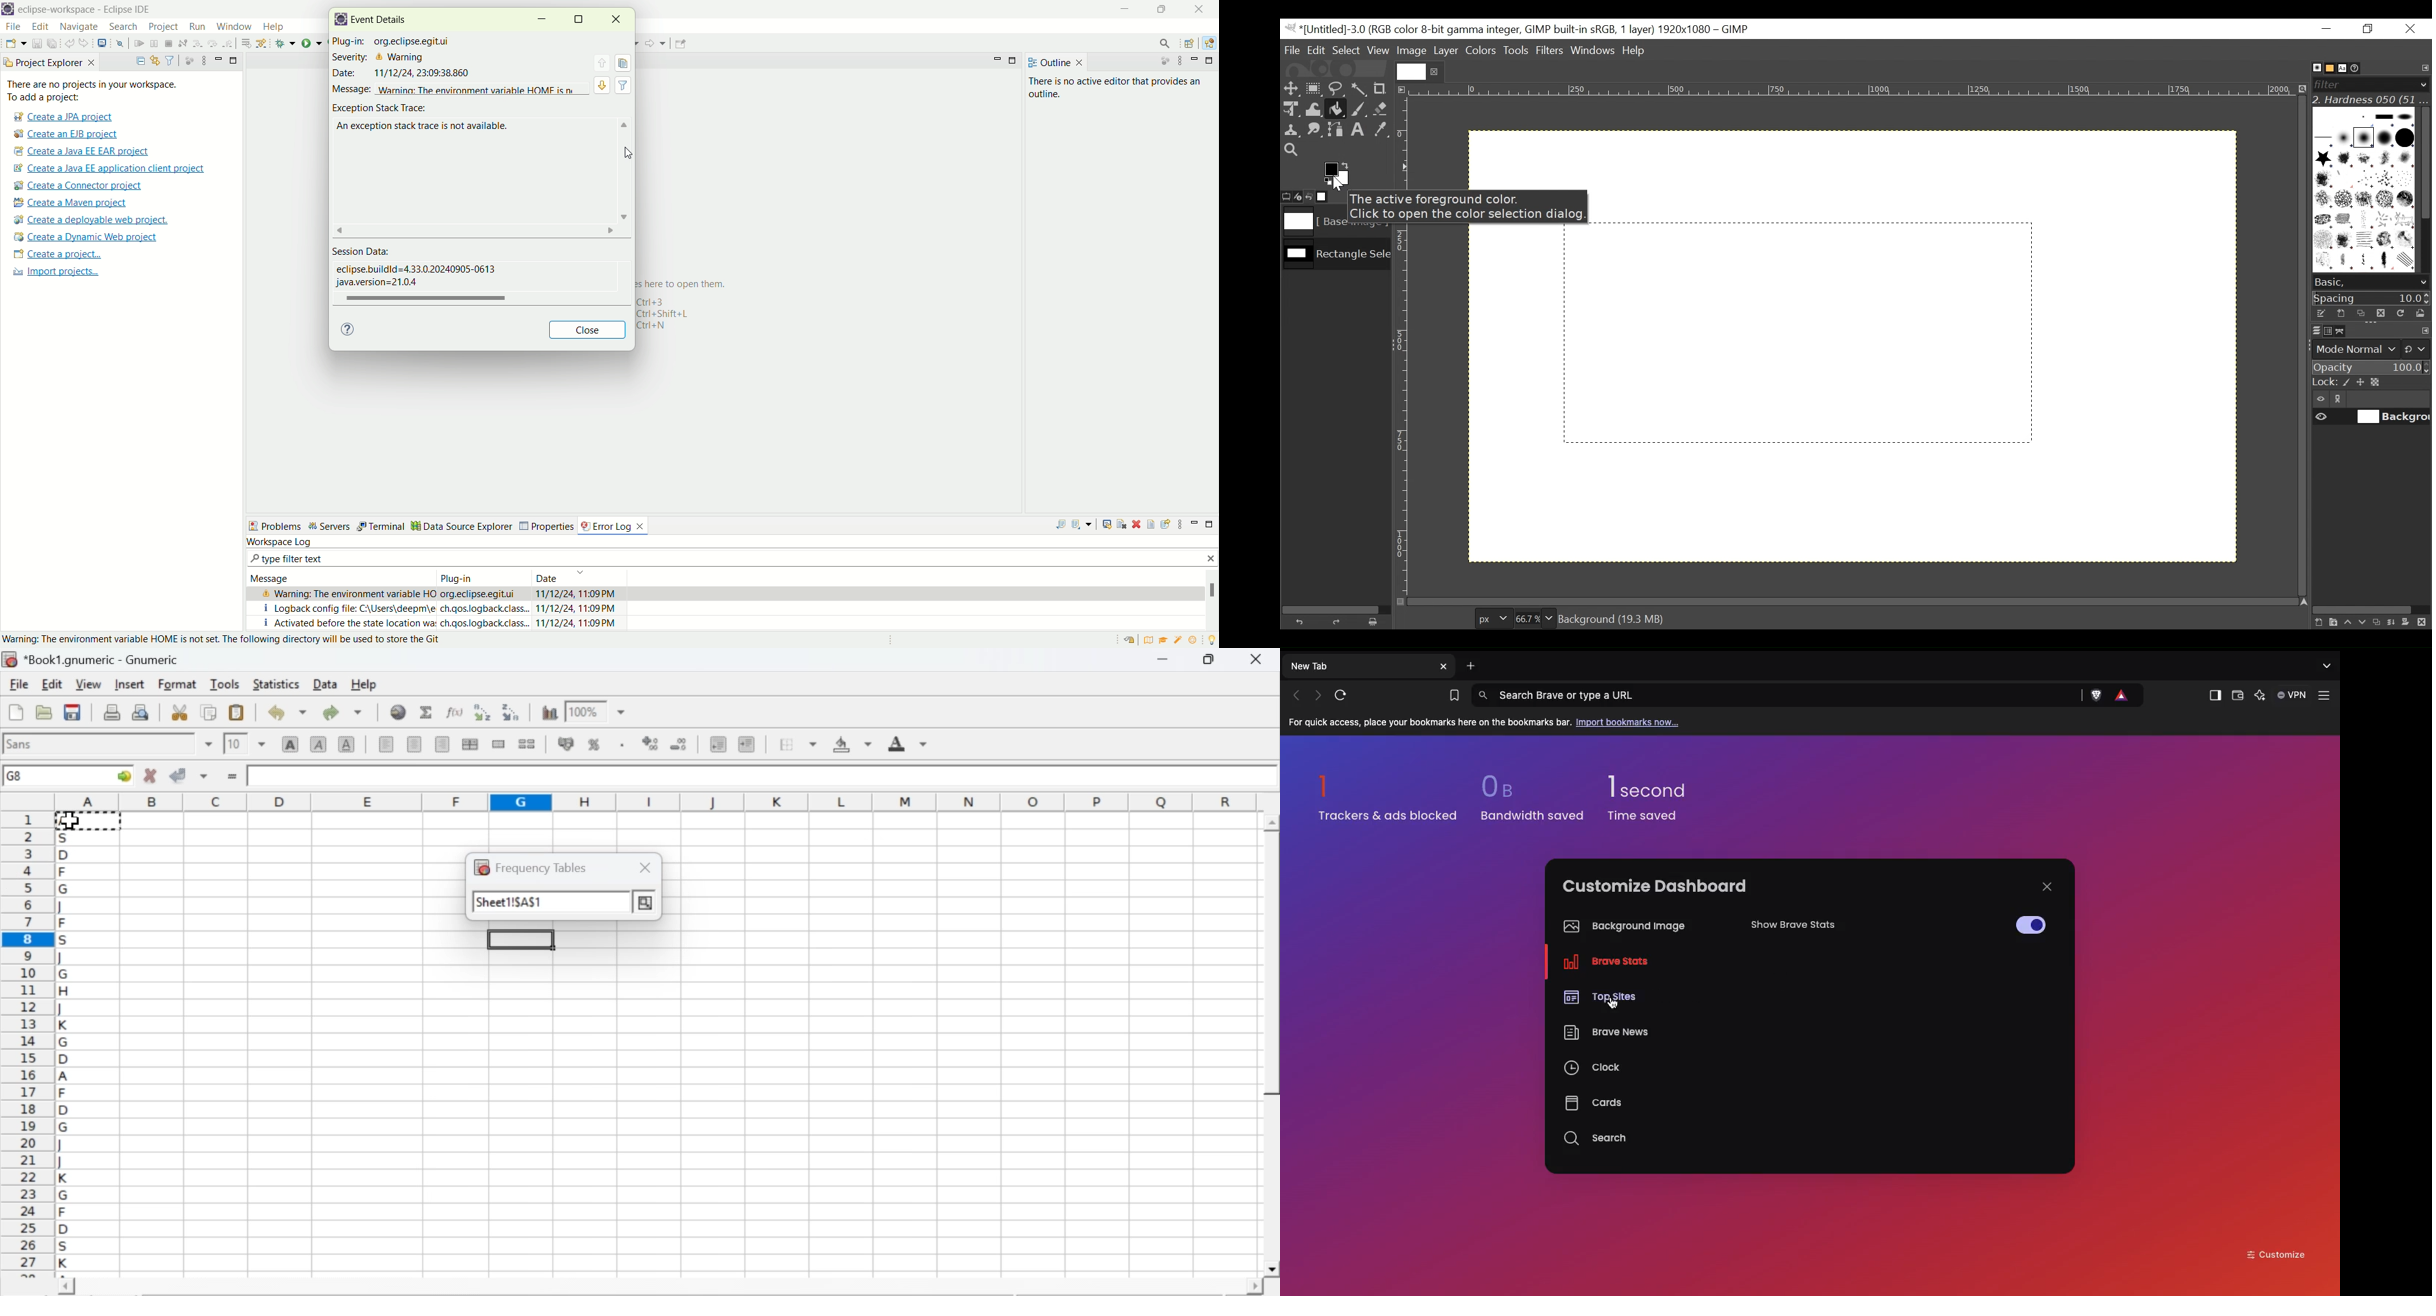 The width and height of the screenshot is (2436, 1316). Describe the element at coordinates (1385, 88) in the screenshot. I see `Crop tool` at that location.